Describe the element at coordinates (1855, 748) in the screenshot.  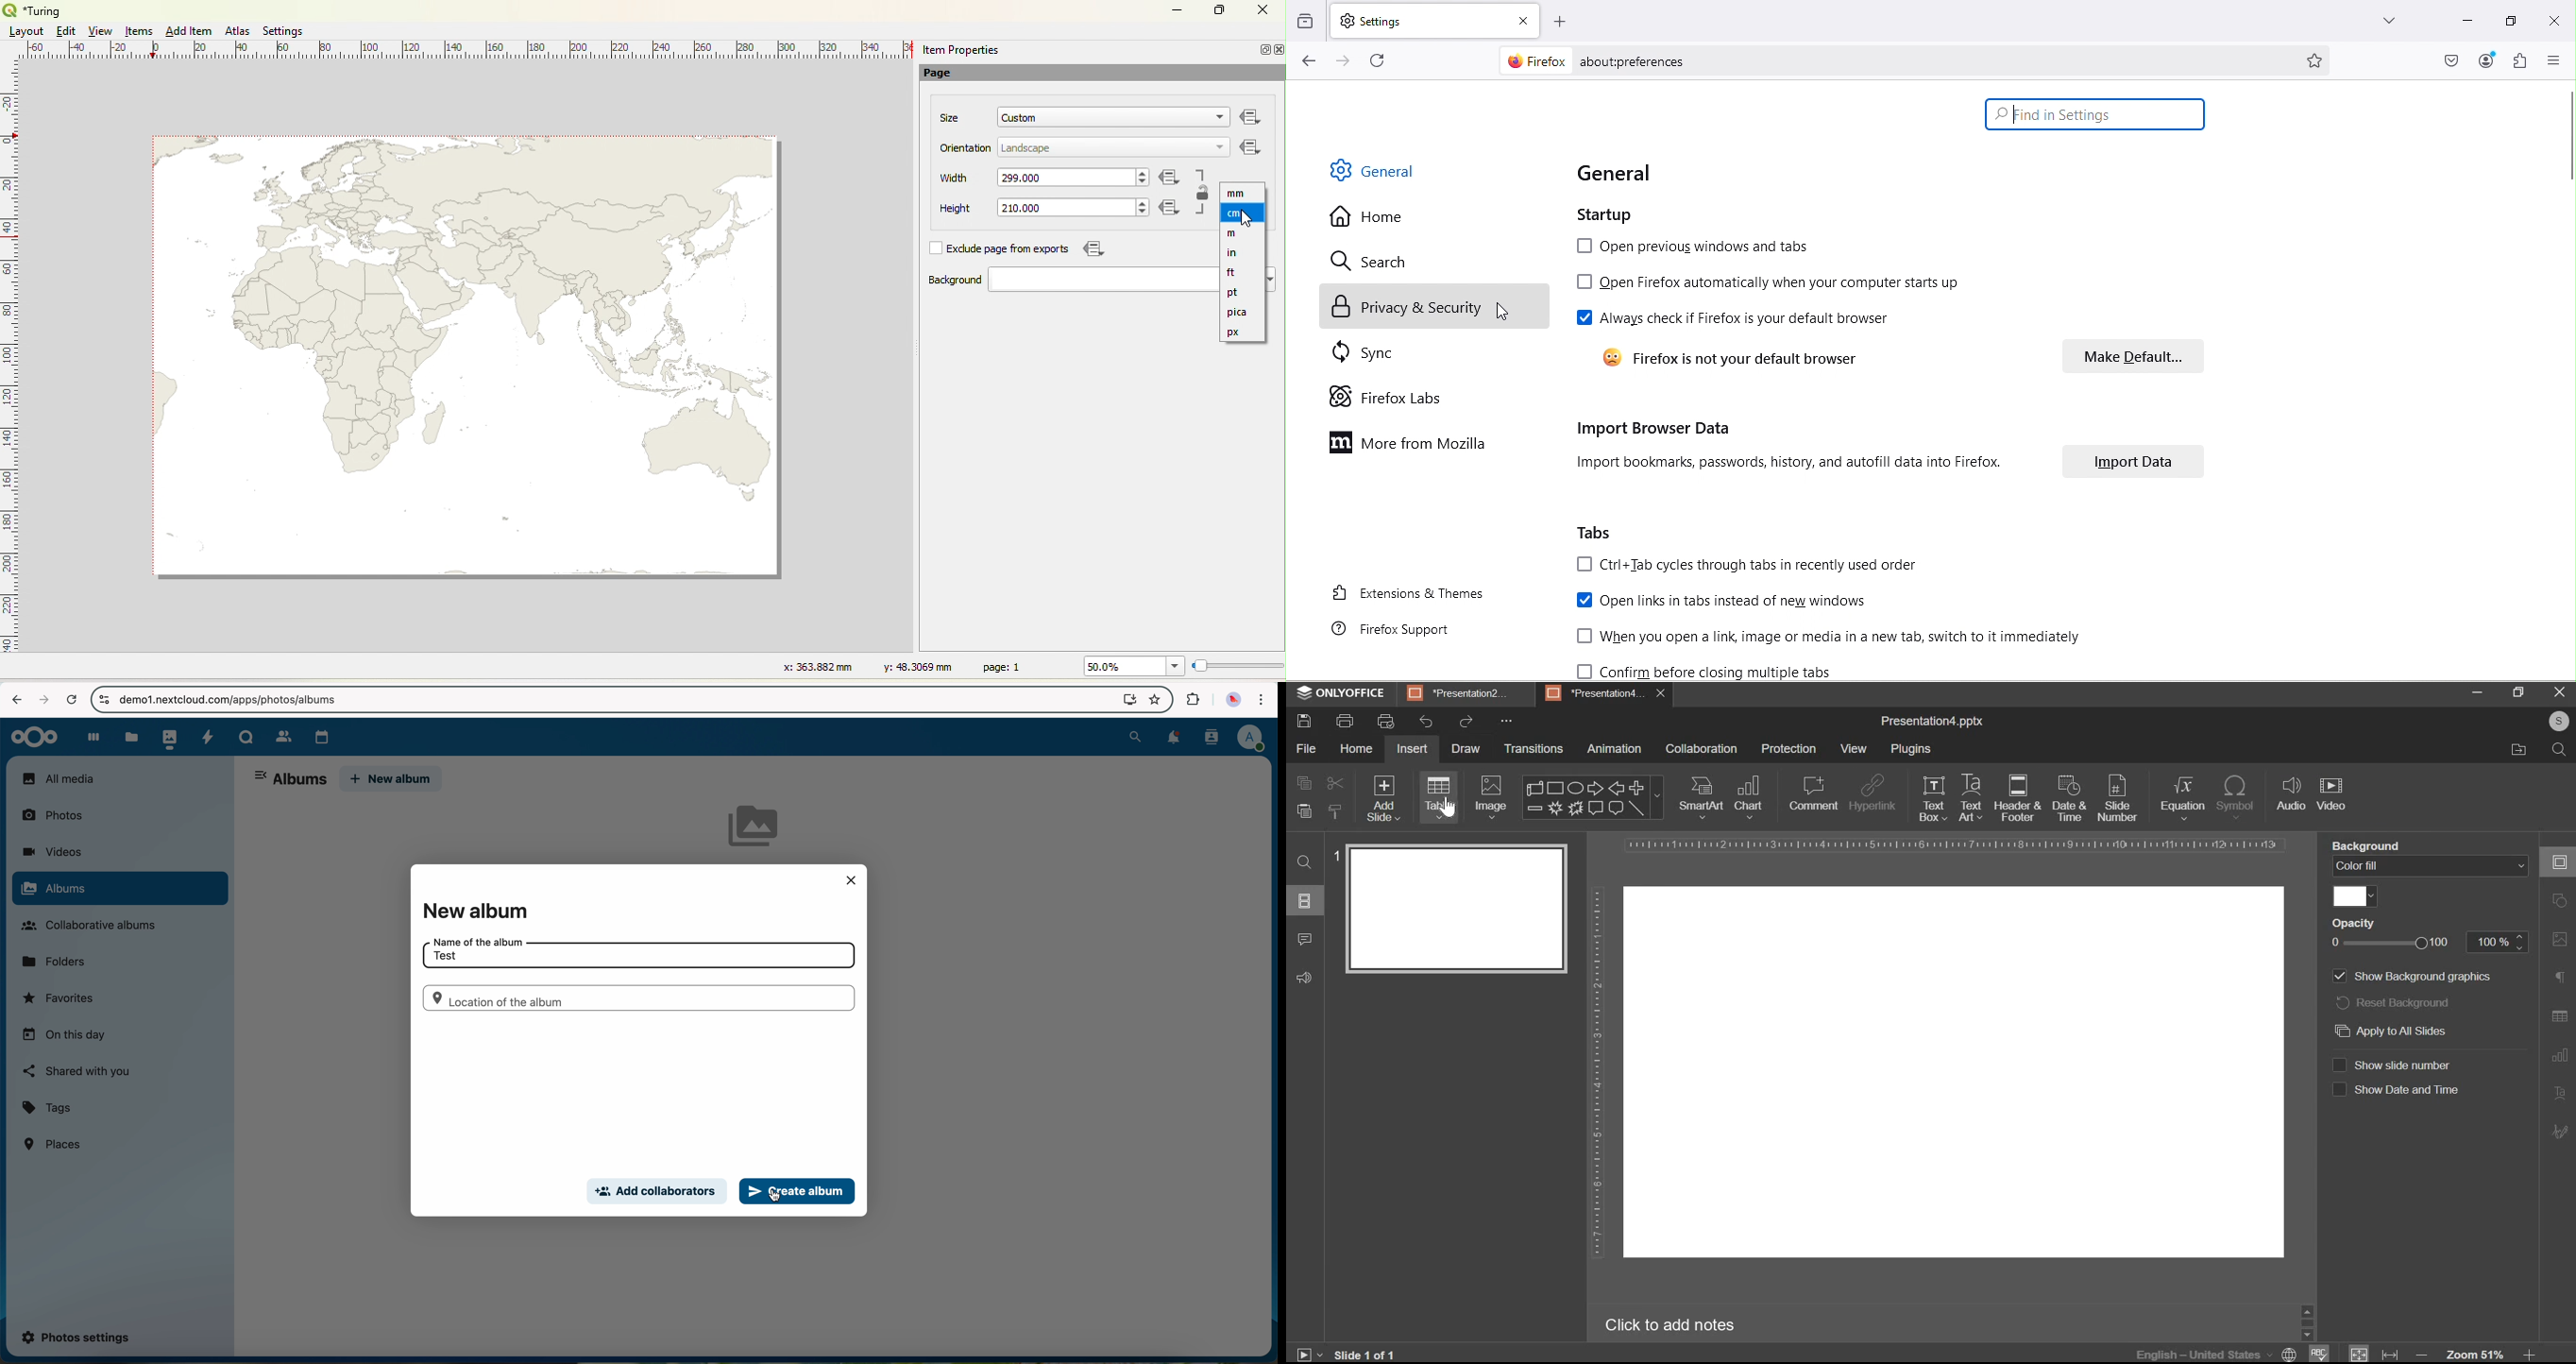
I see `view` at that location.